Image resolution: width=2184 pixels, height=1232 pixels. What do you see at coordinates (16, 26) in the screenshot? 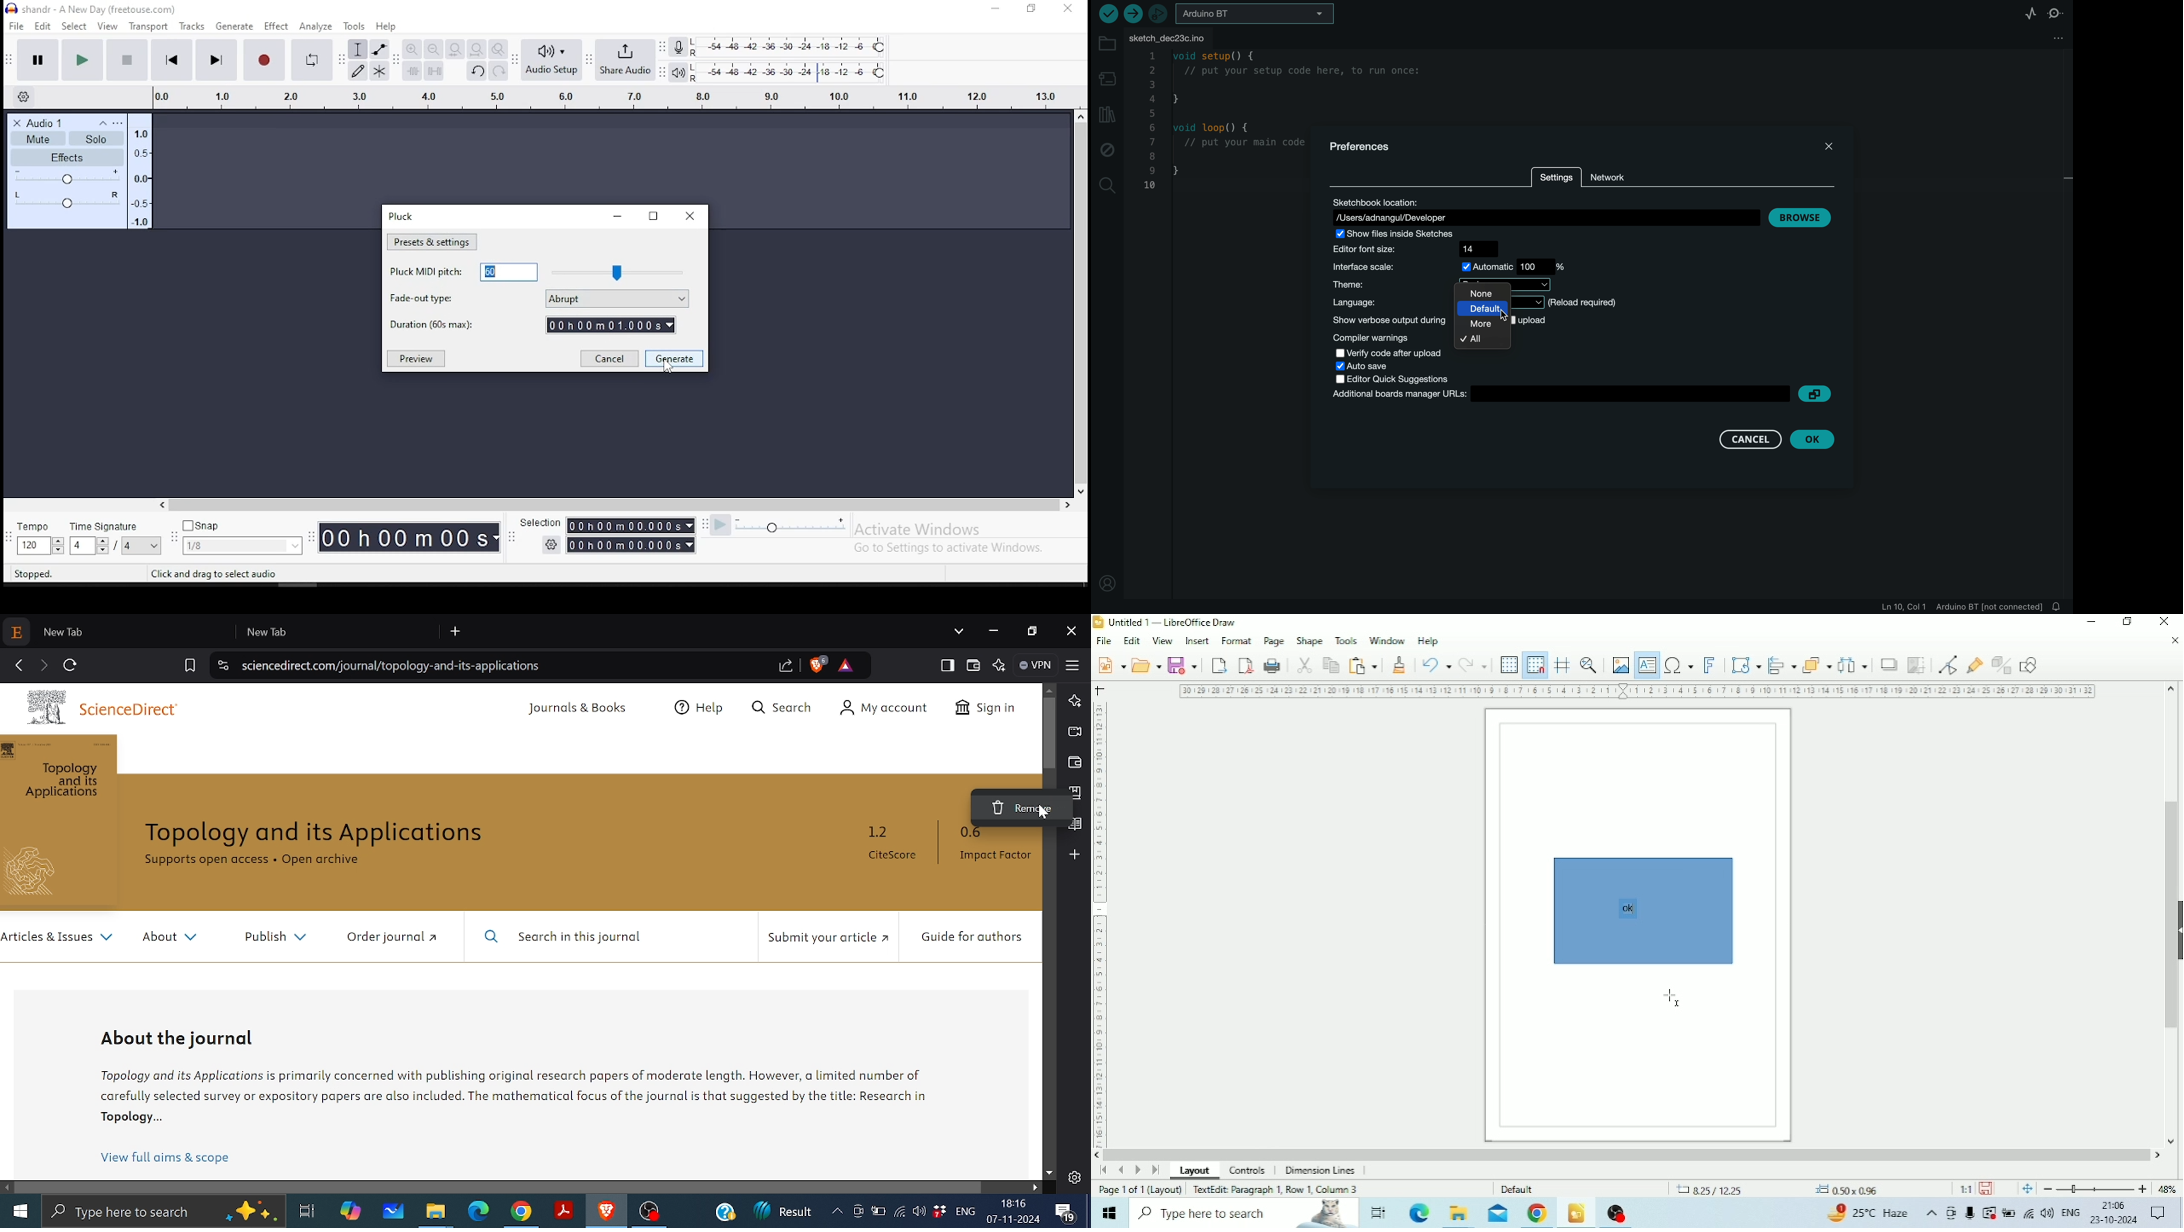
I see `file` at bounding box center [16, 26].